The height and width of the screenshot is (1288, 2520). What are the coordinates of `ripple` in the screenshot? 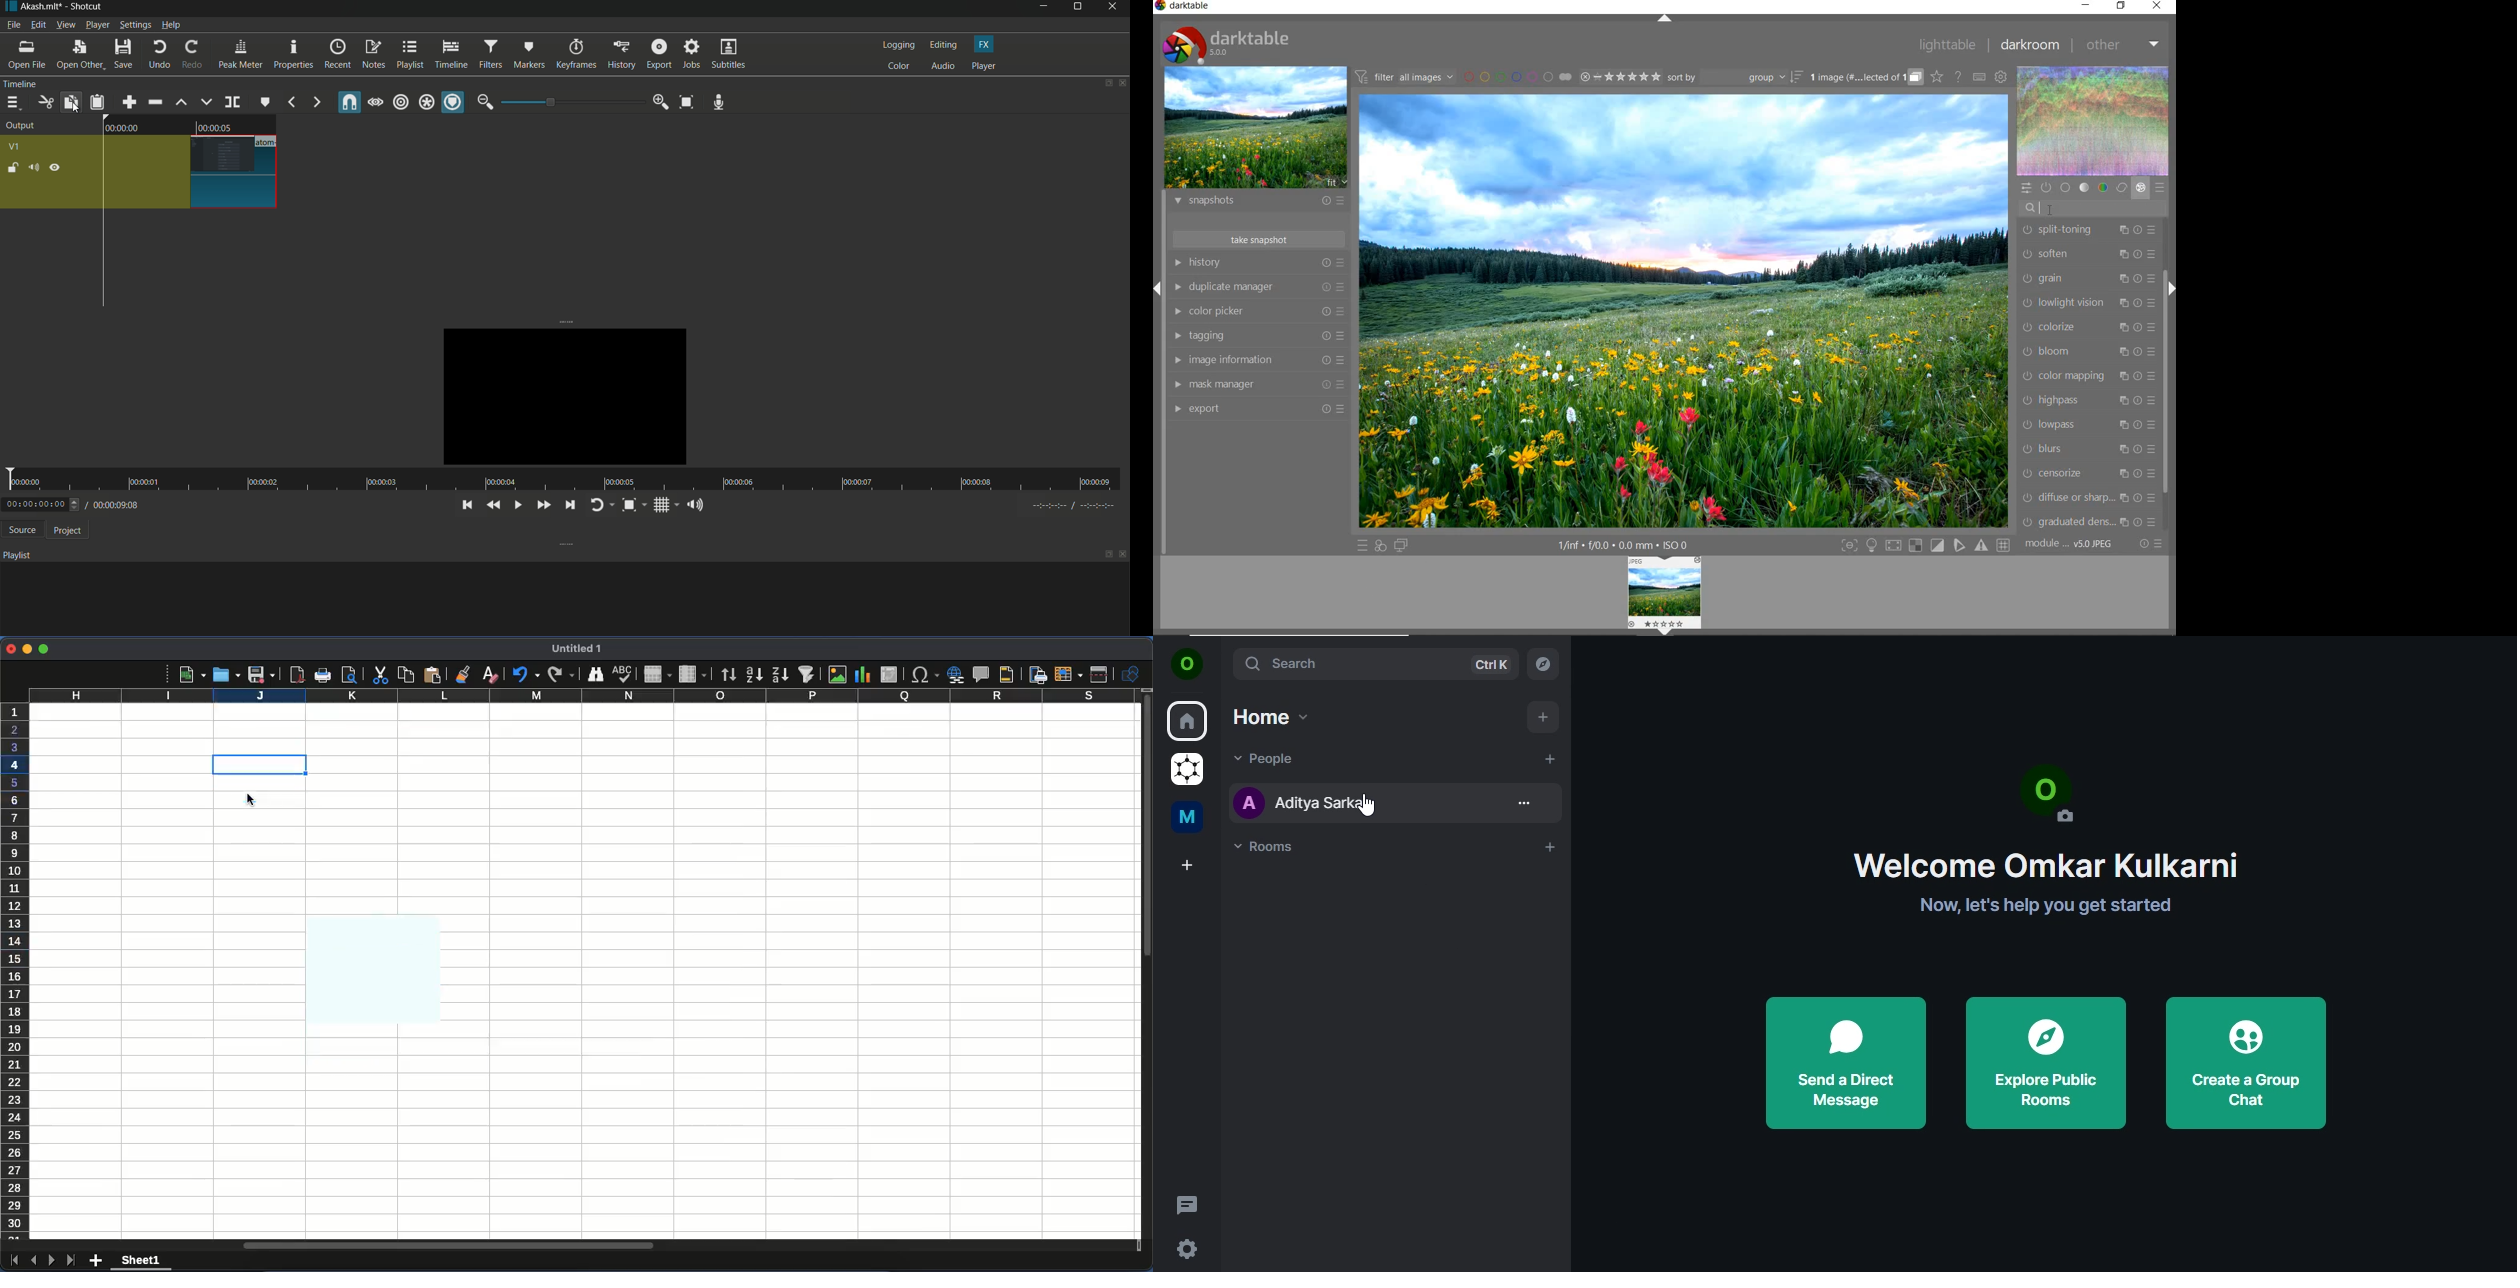 It's located at (402, 103).